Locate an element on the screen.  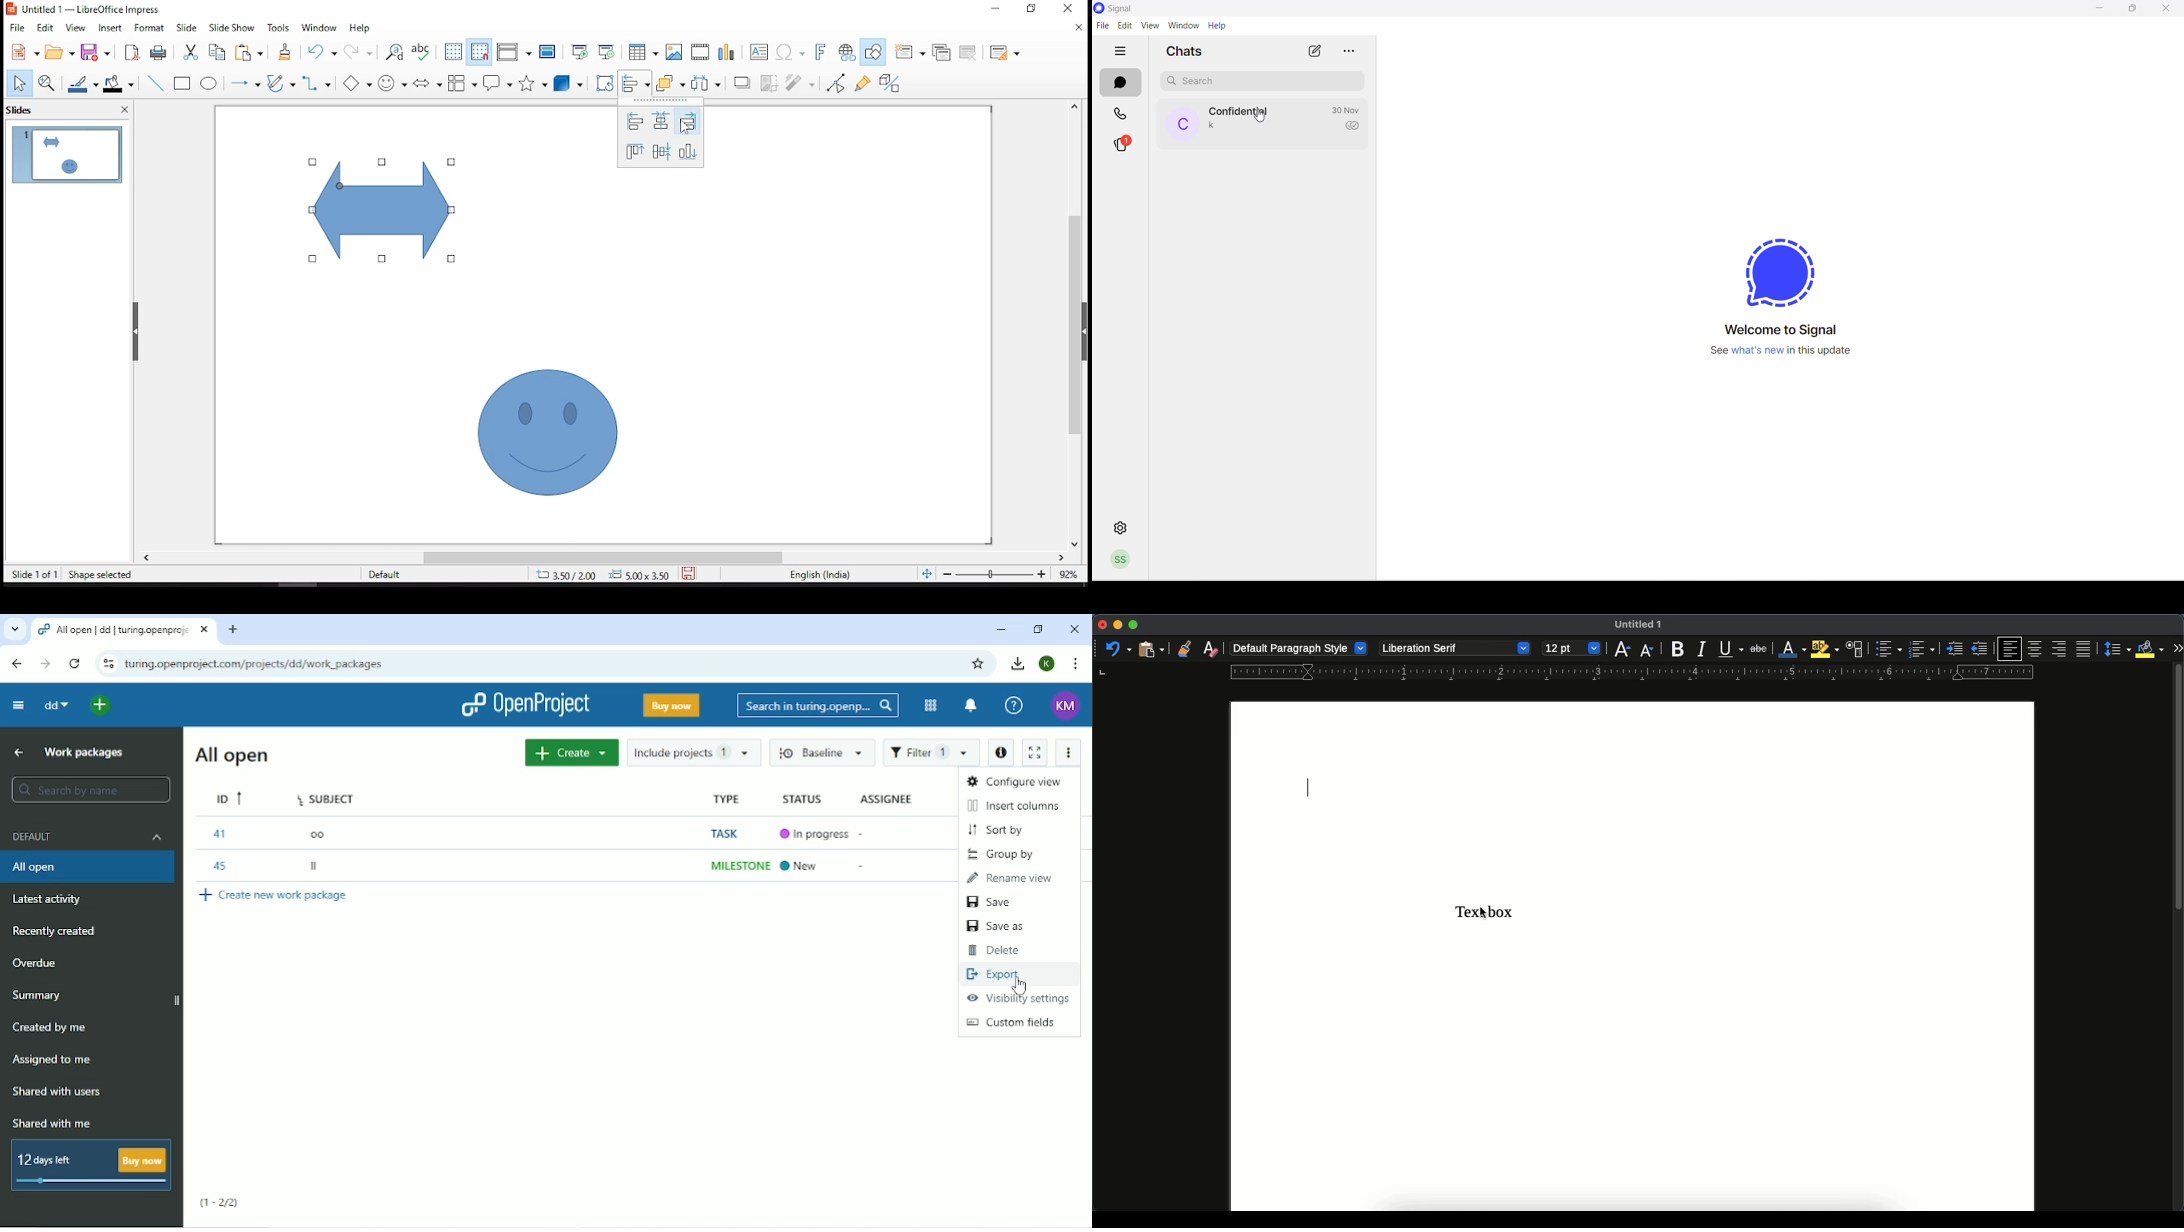
Liberation serif - font is located at coordinates (1454, 648).